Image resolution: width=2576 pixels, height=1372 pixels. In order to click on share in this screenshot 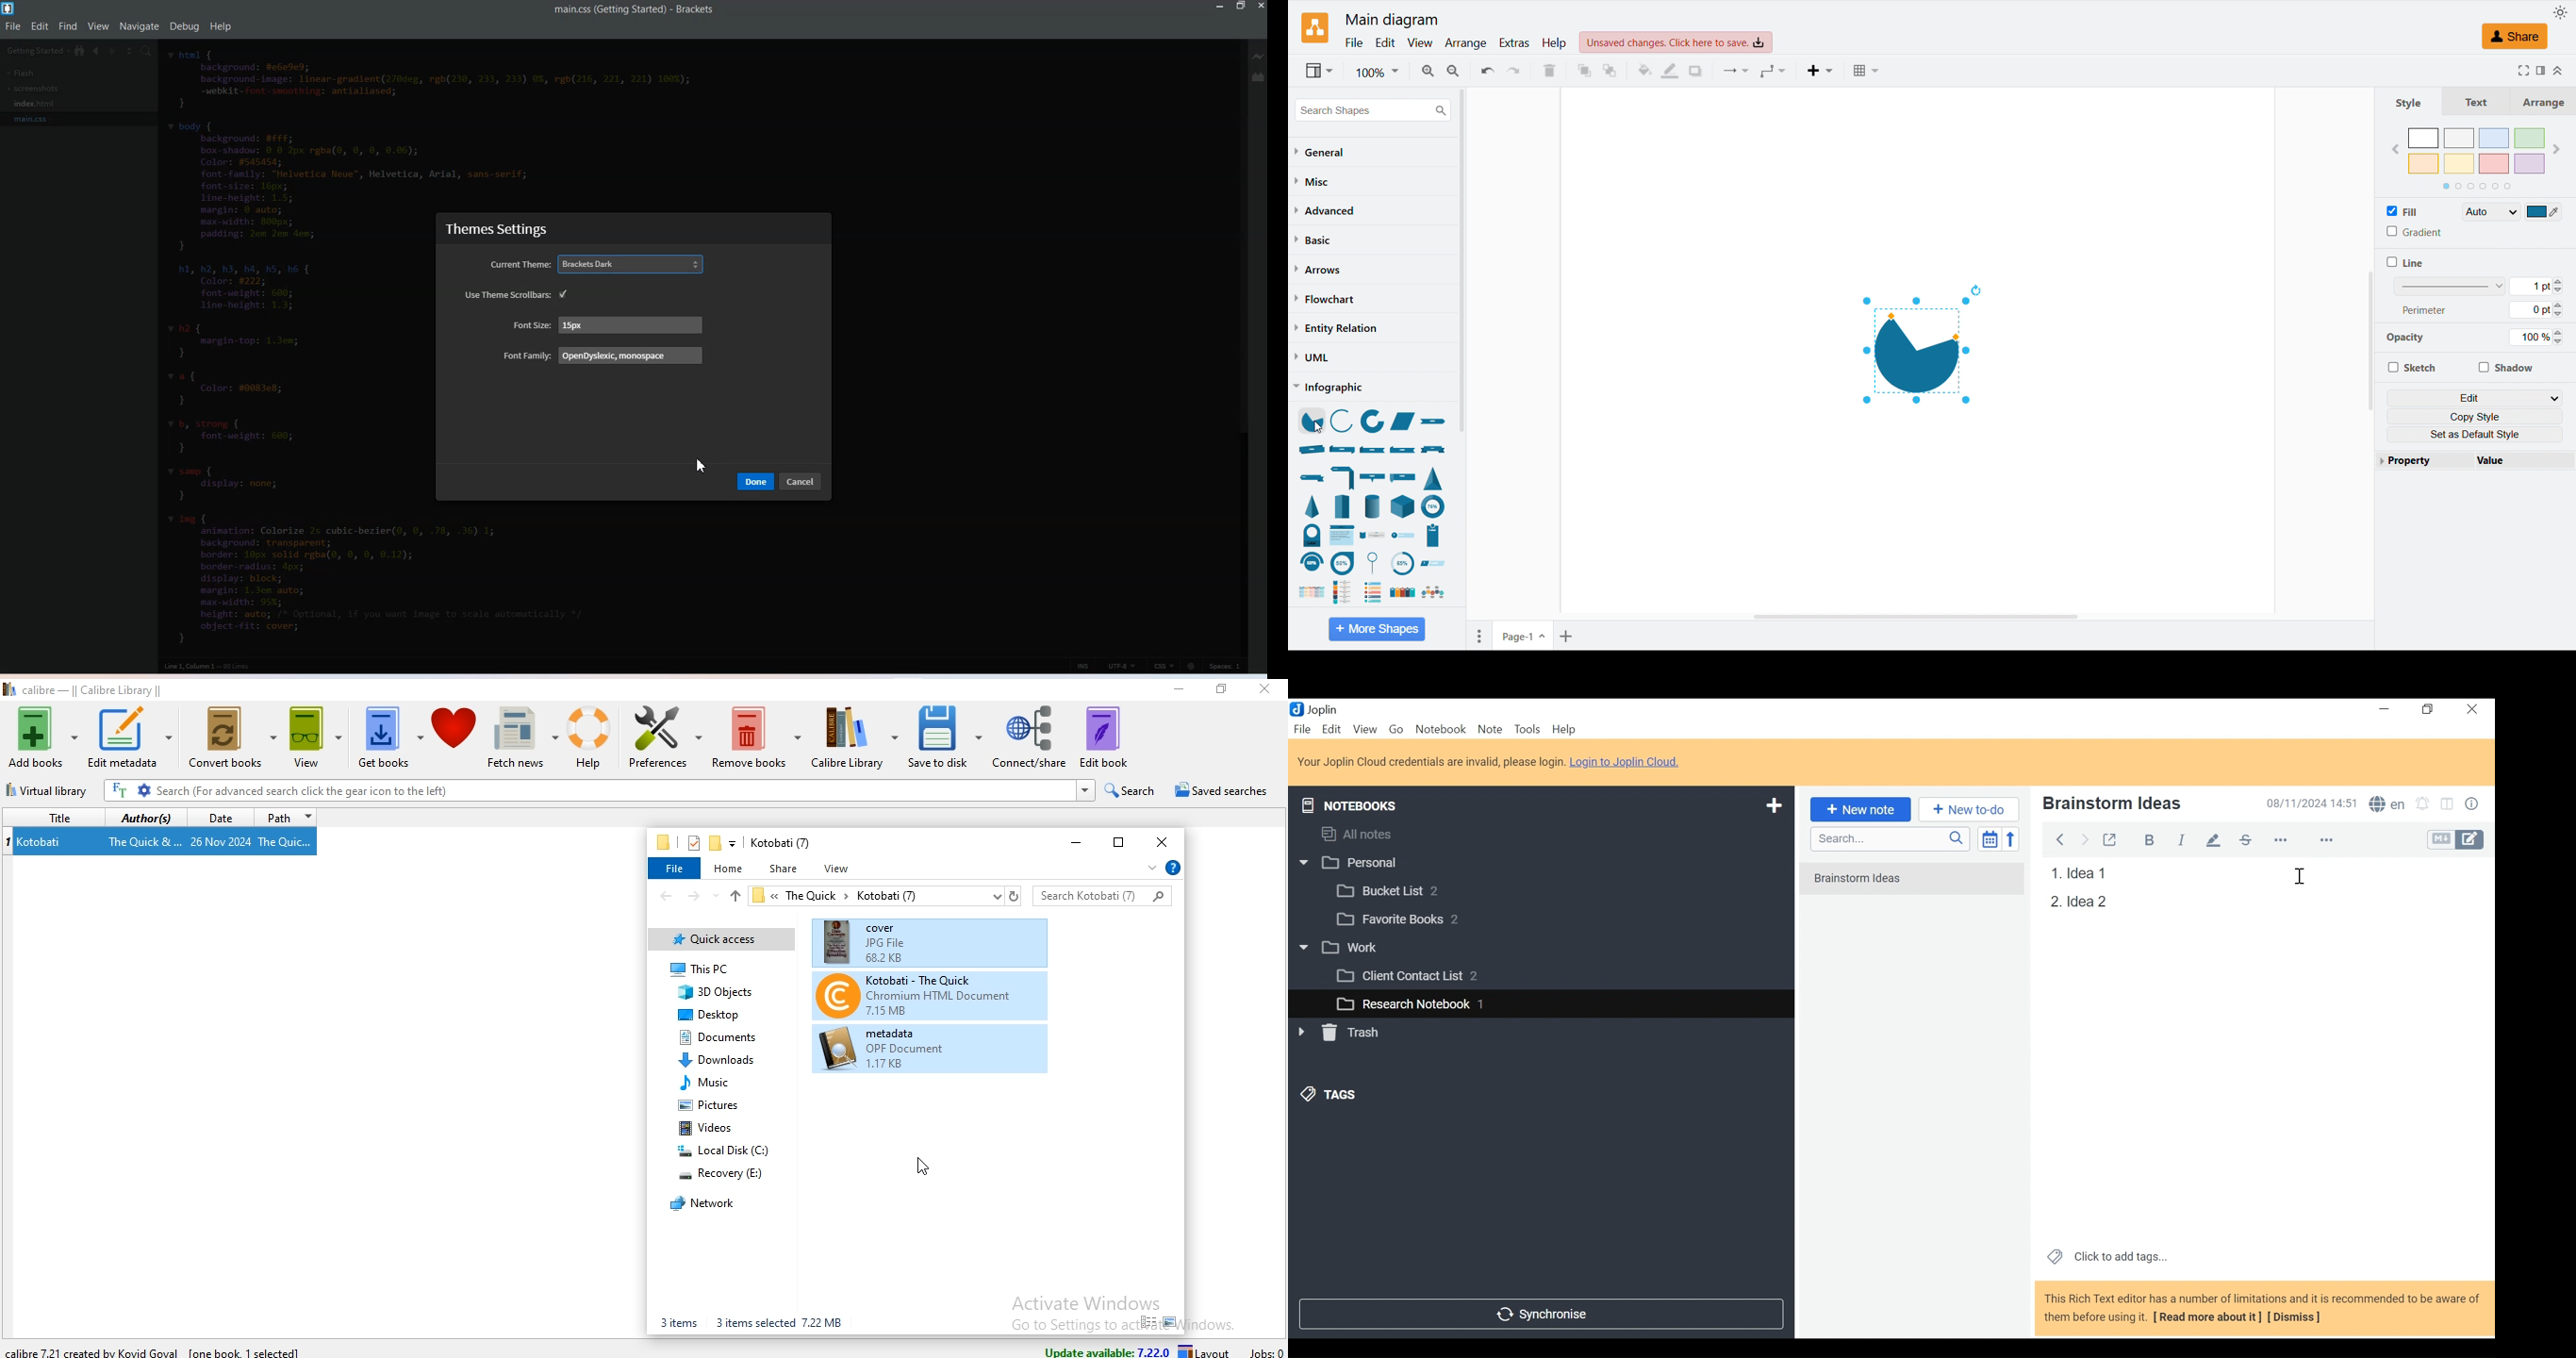, I will do `click(783, 869)`.